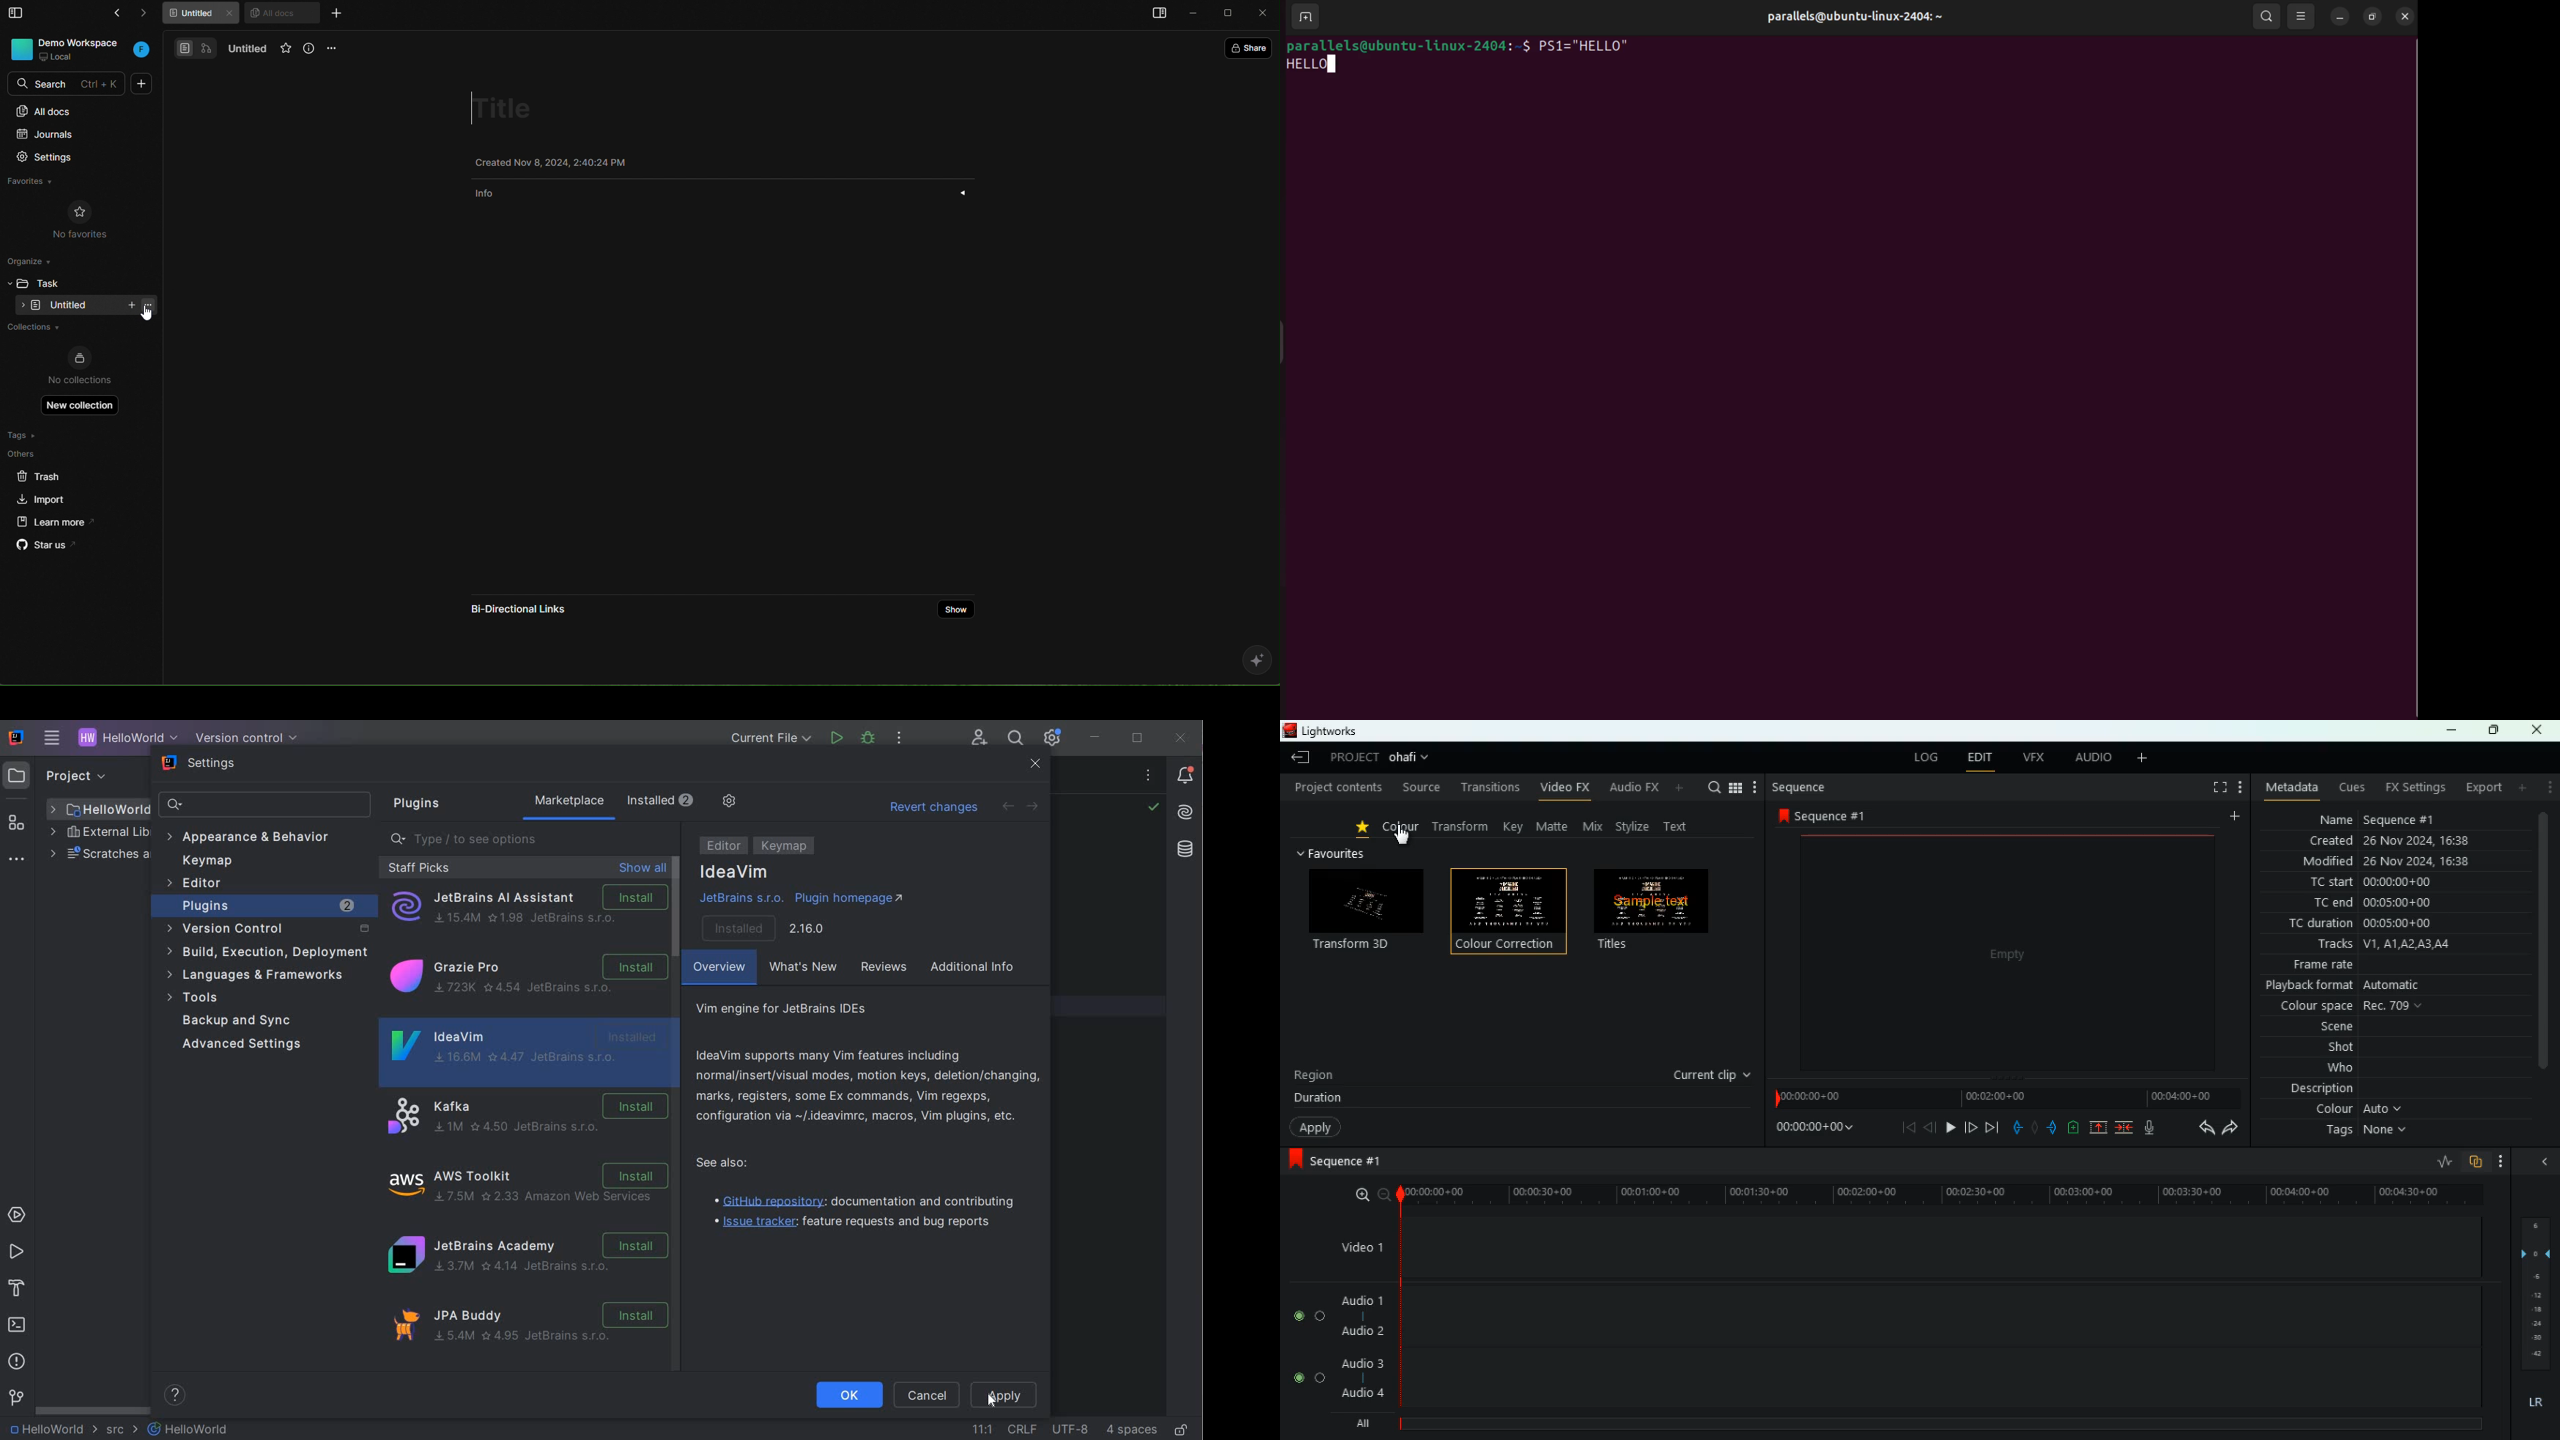 This screenshot has width=2576, height=1456. I want to click on CANEL, so click(930, 1396).